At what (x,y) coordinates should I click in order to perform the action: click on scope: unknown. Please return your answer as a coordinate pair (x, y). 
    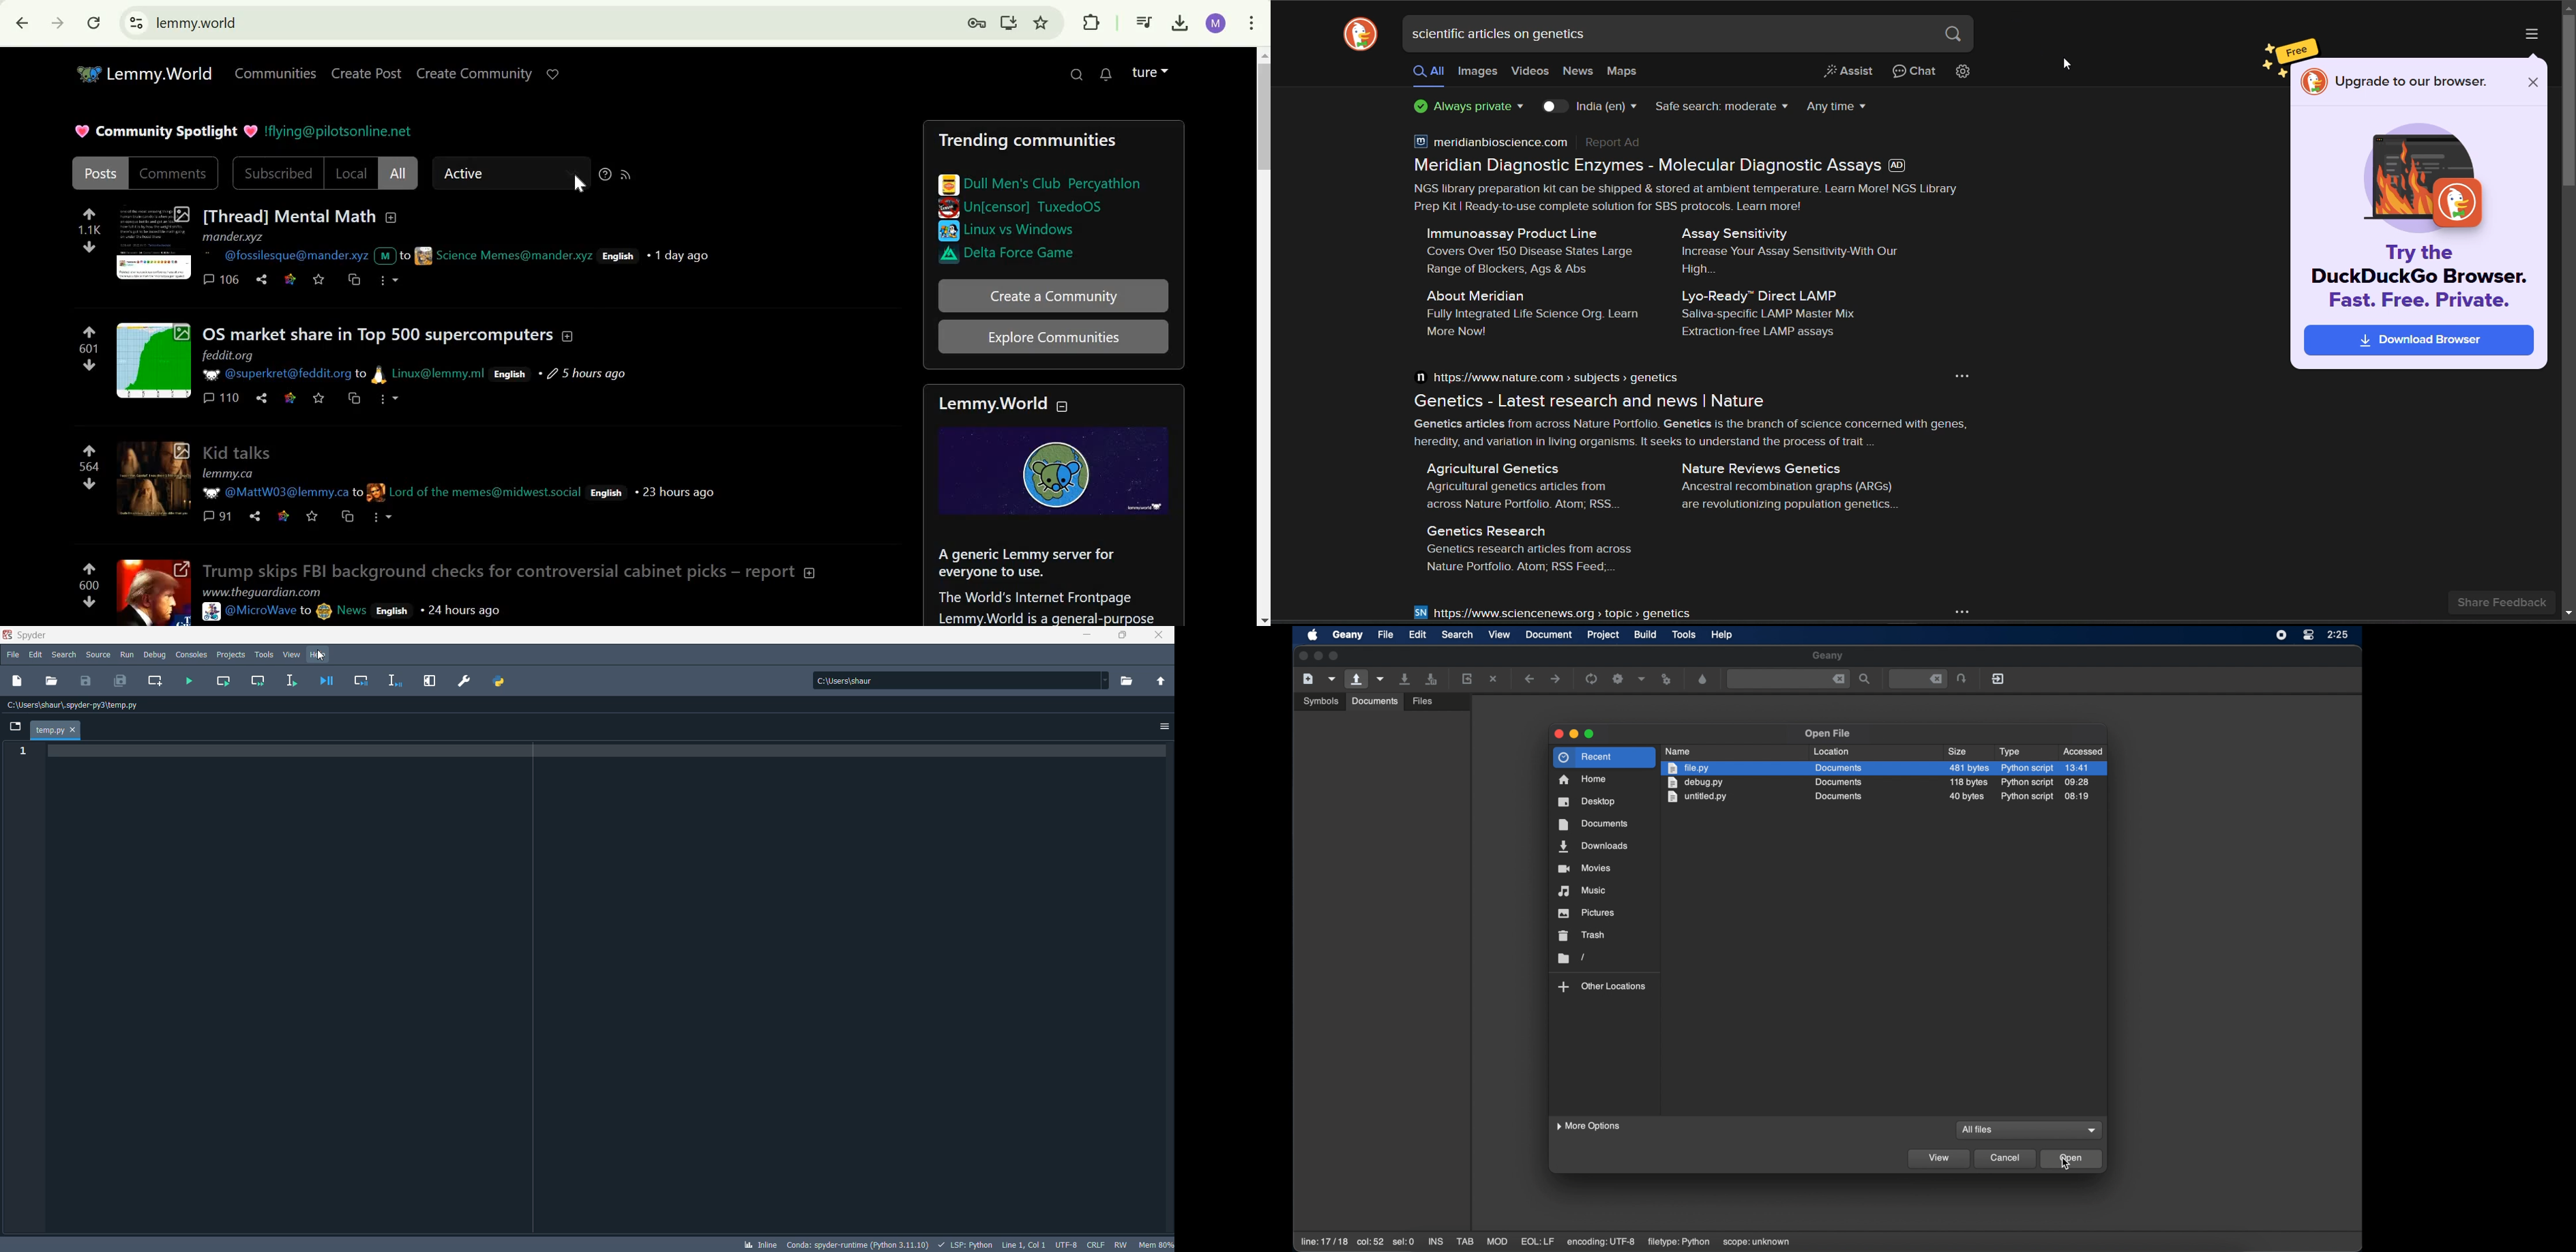
    Looking at the image, I should click on (1758, 1243).